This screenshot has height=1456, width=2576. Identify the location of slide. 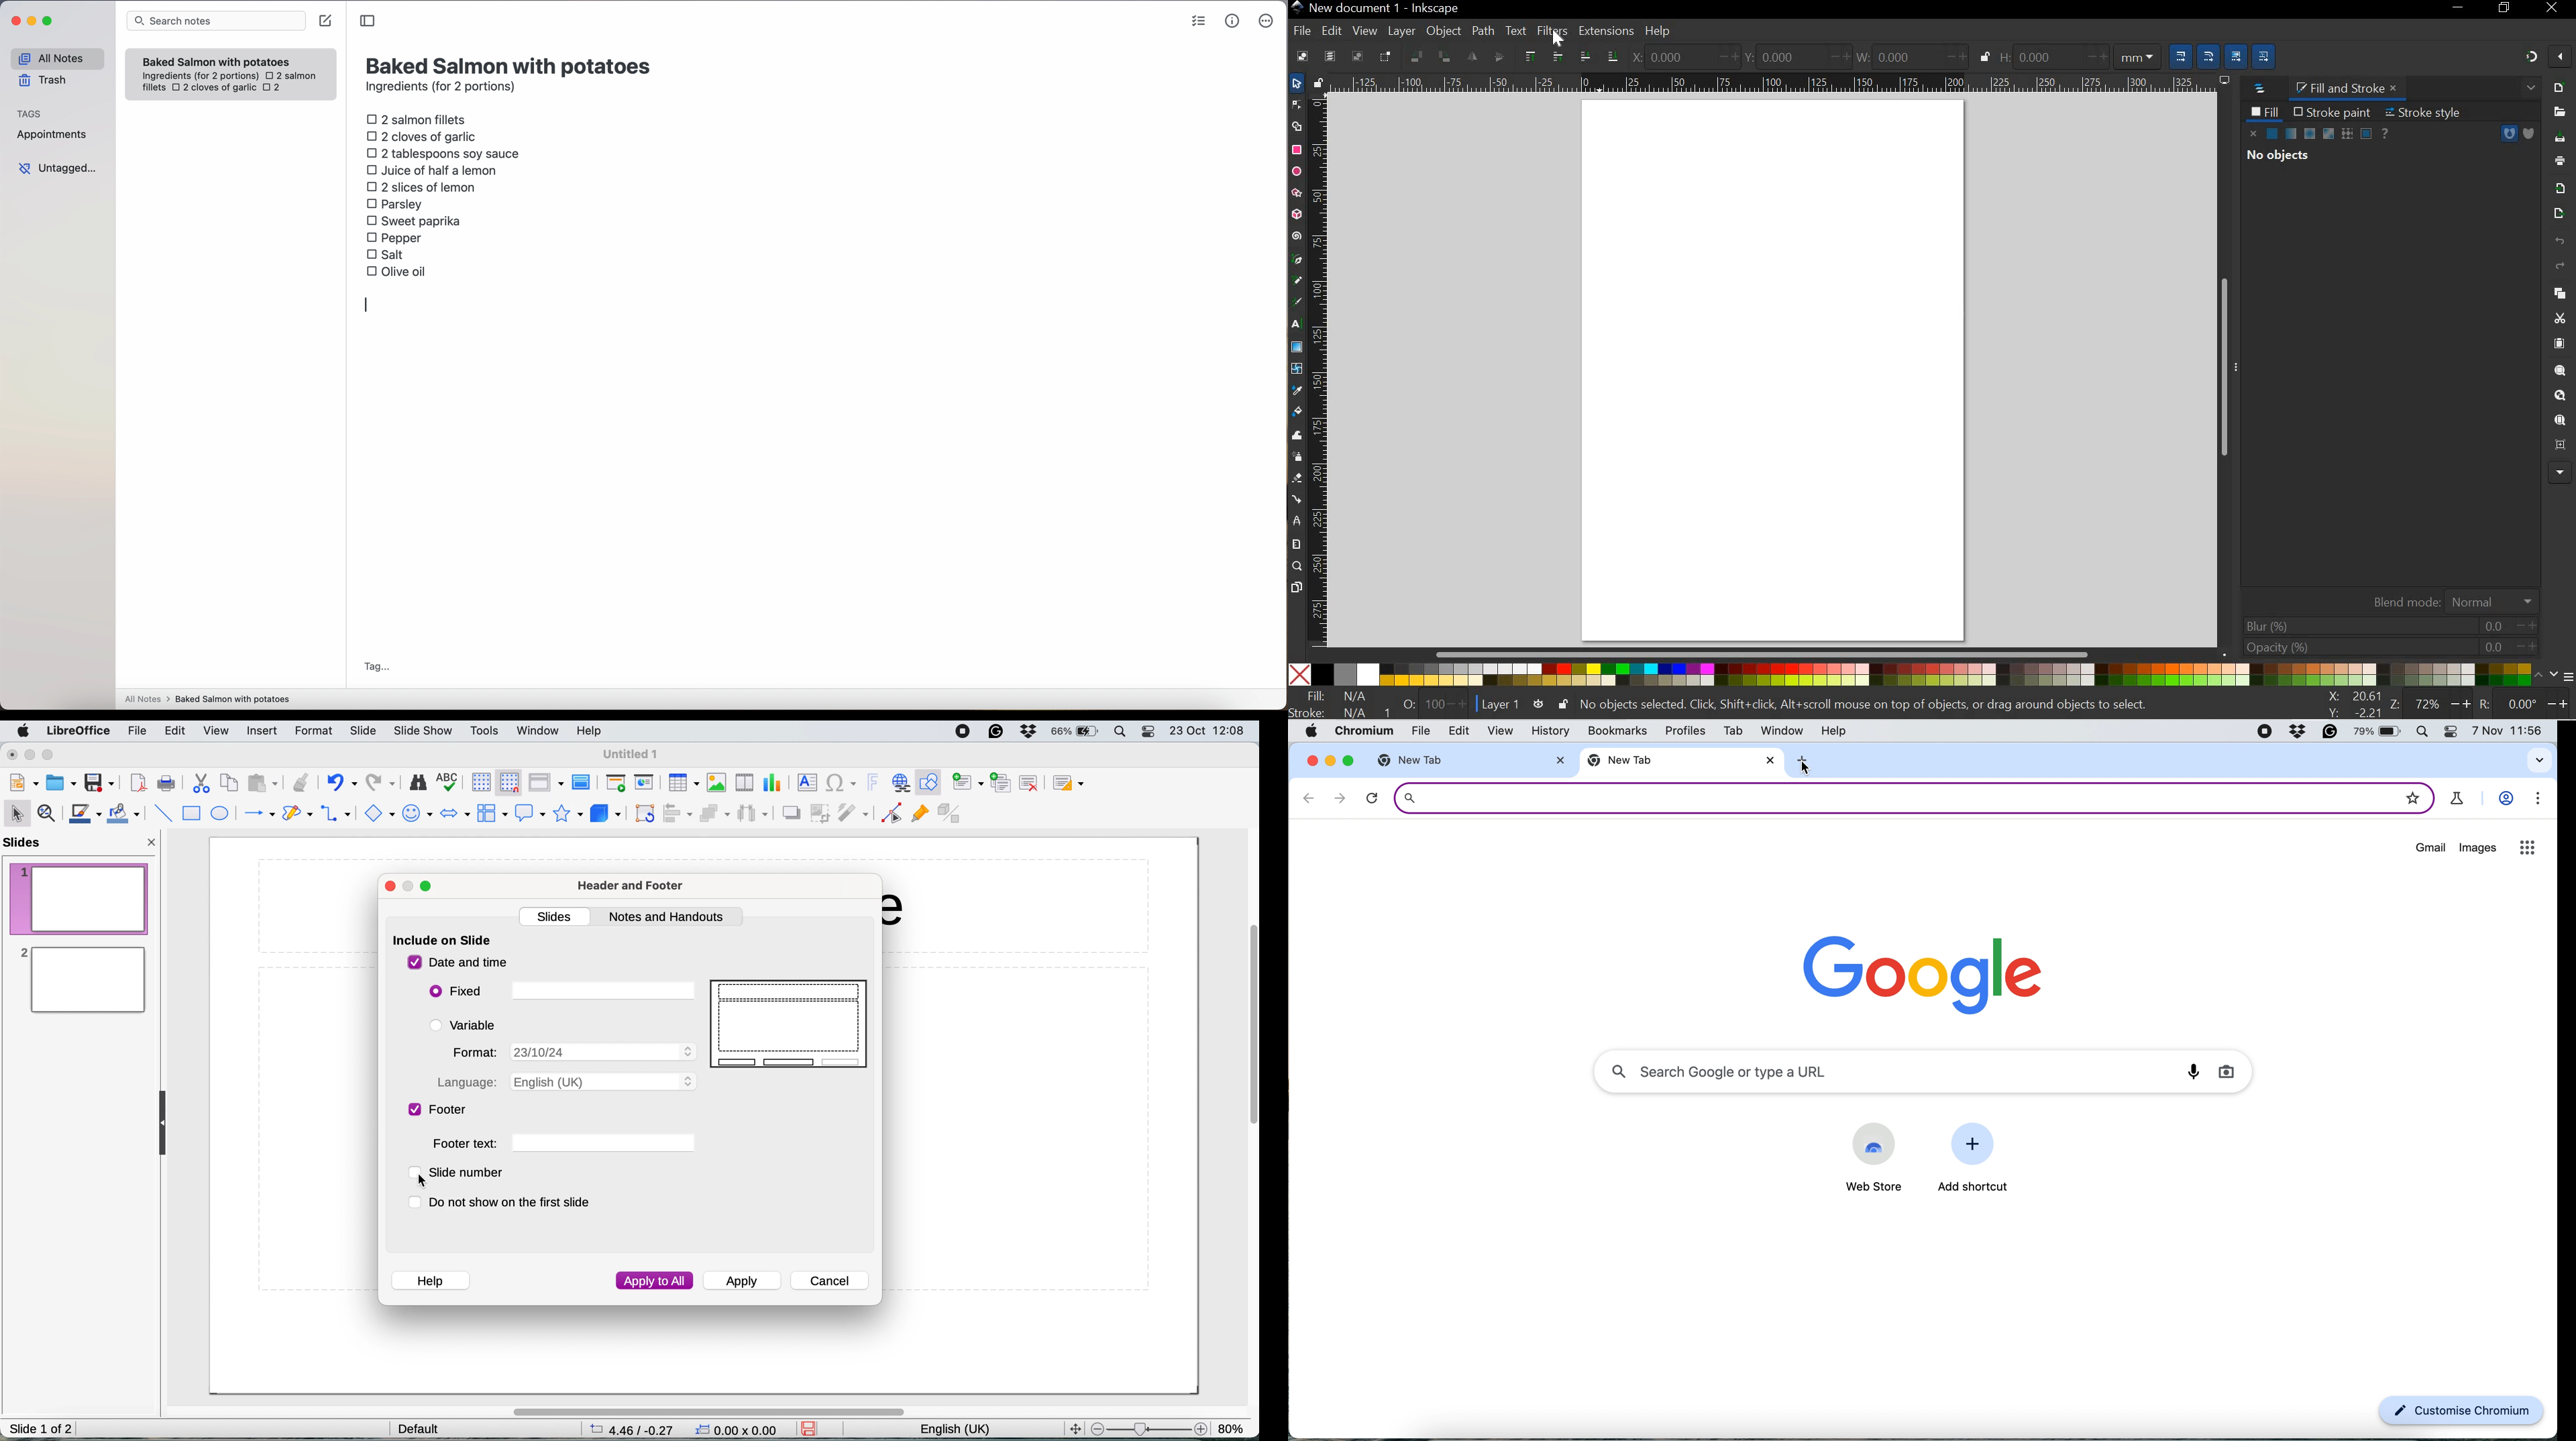
(363, 732).